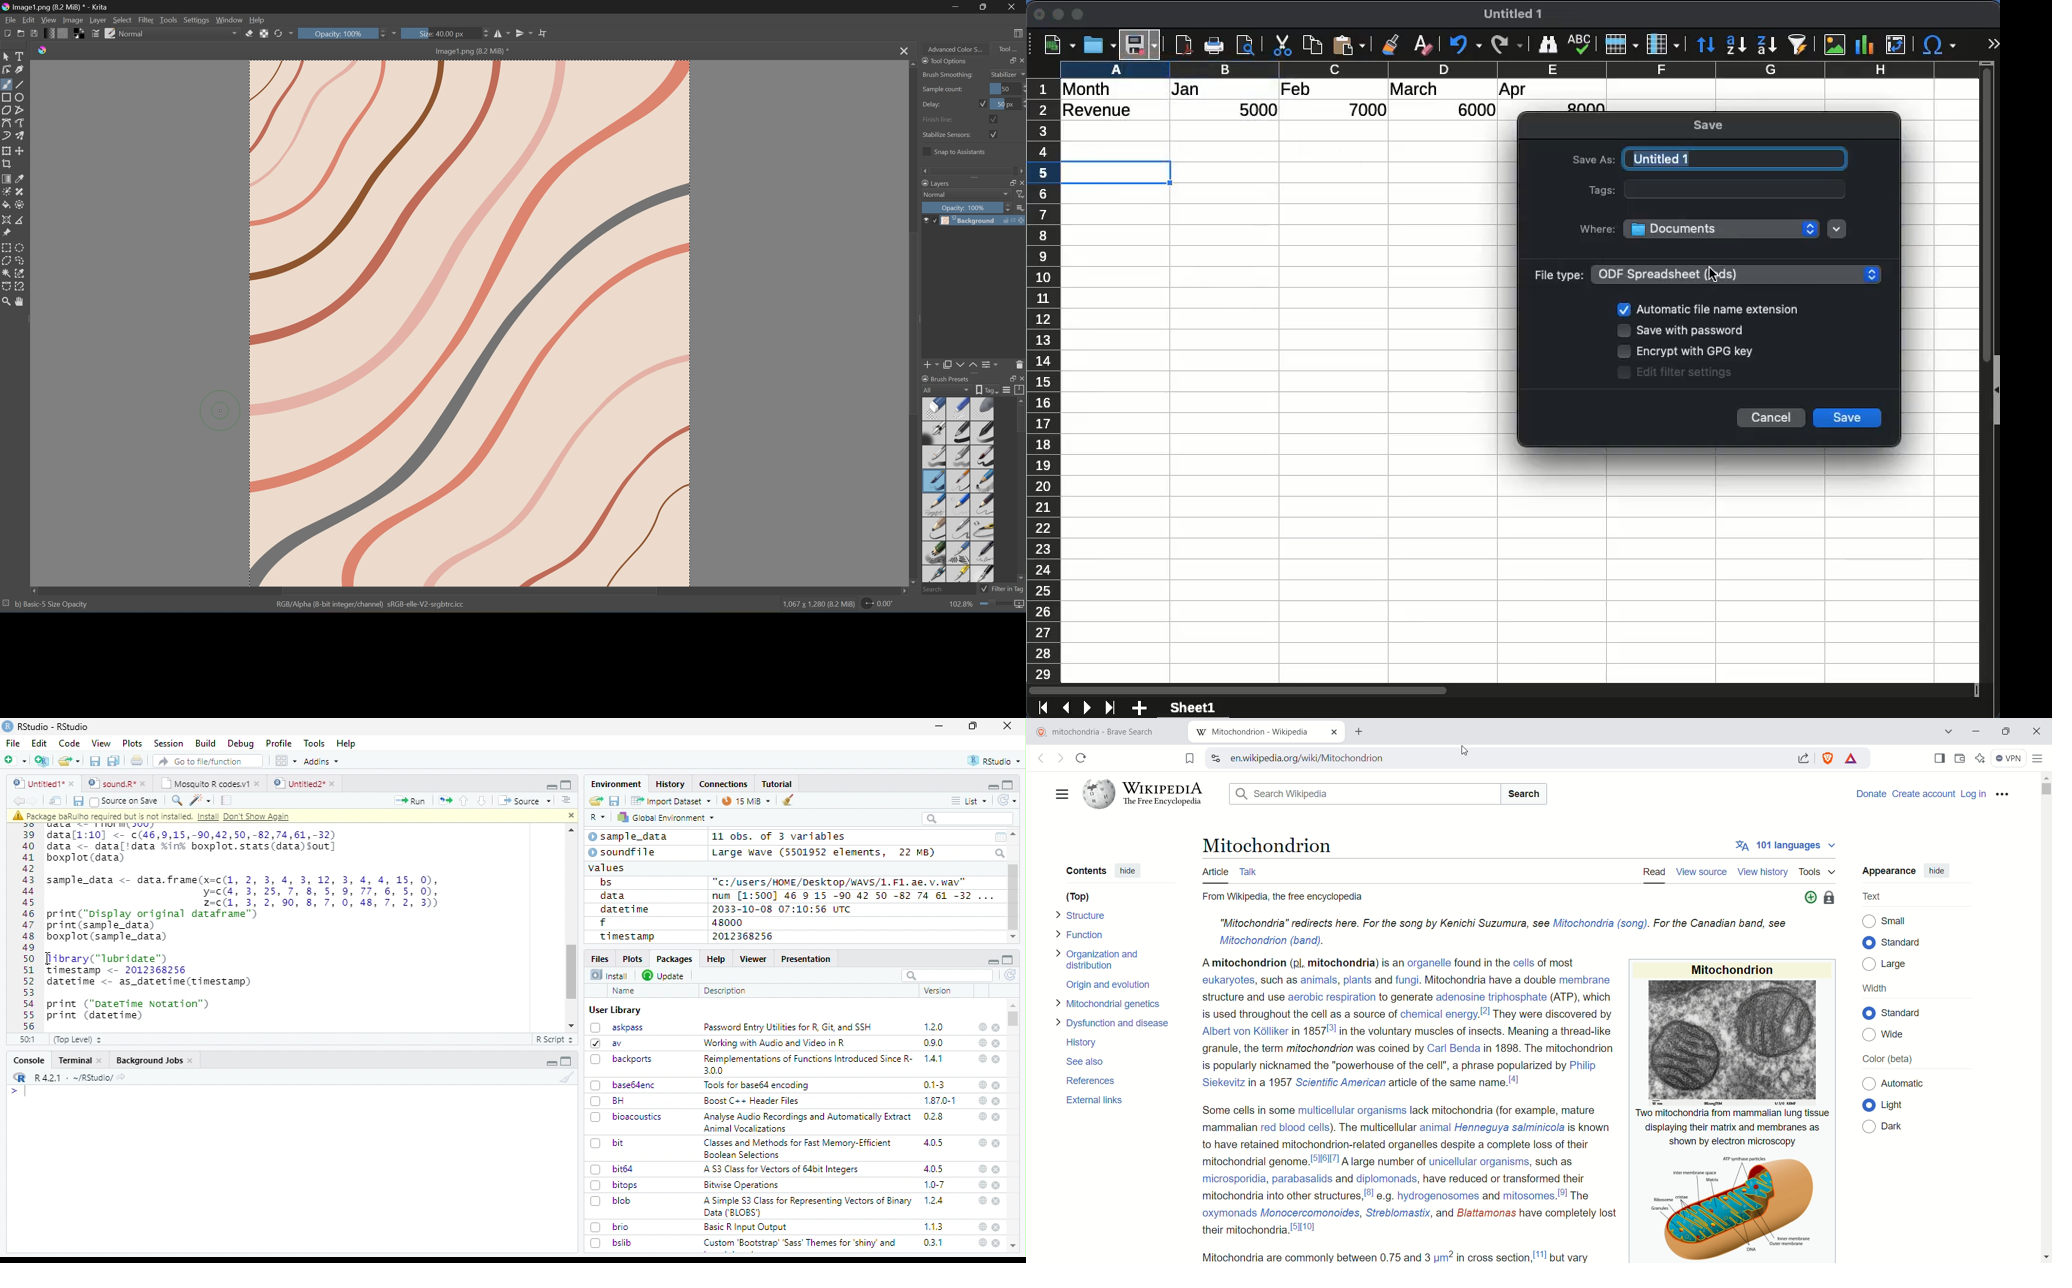 The height and width of the screenshot is (1288, 2072). Describe the element at coordinates (1495, 930) in the screenshot. I see `"Mitochondria" redirects here. For the song by Kenichi Suzumura, see Mitochondria (song). For the Canadian band, see
Mitochondrion (band).` at that location.